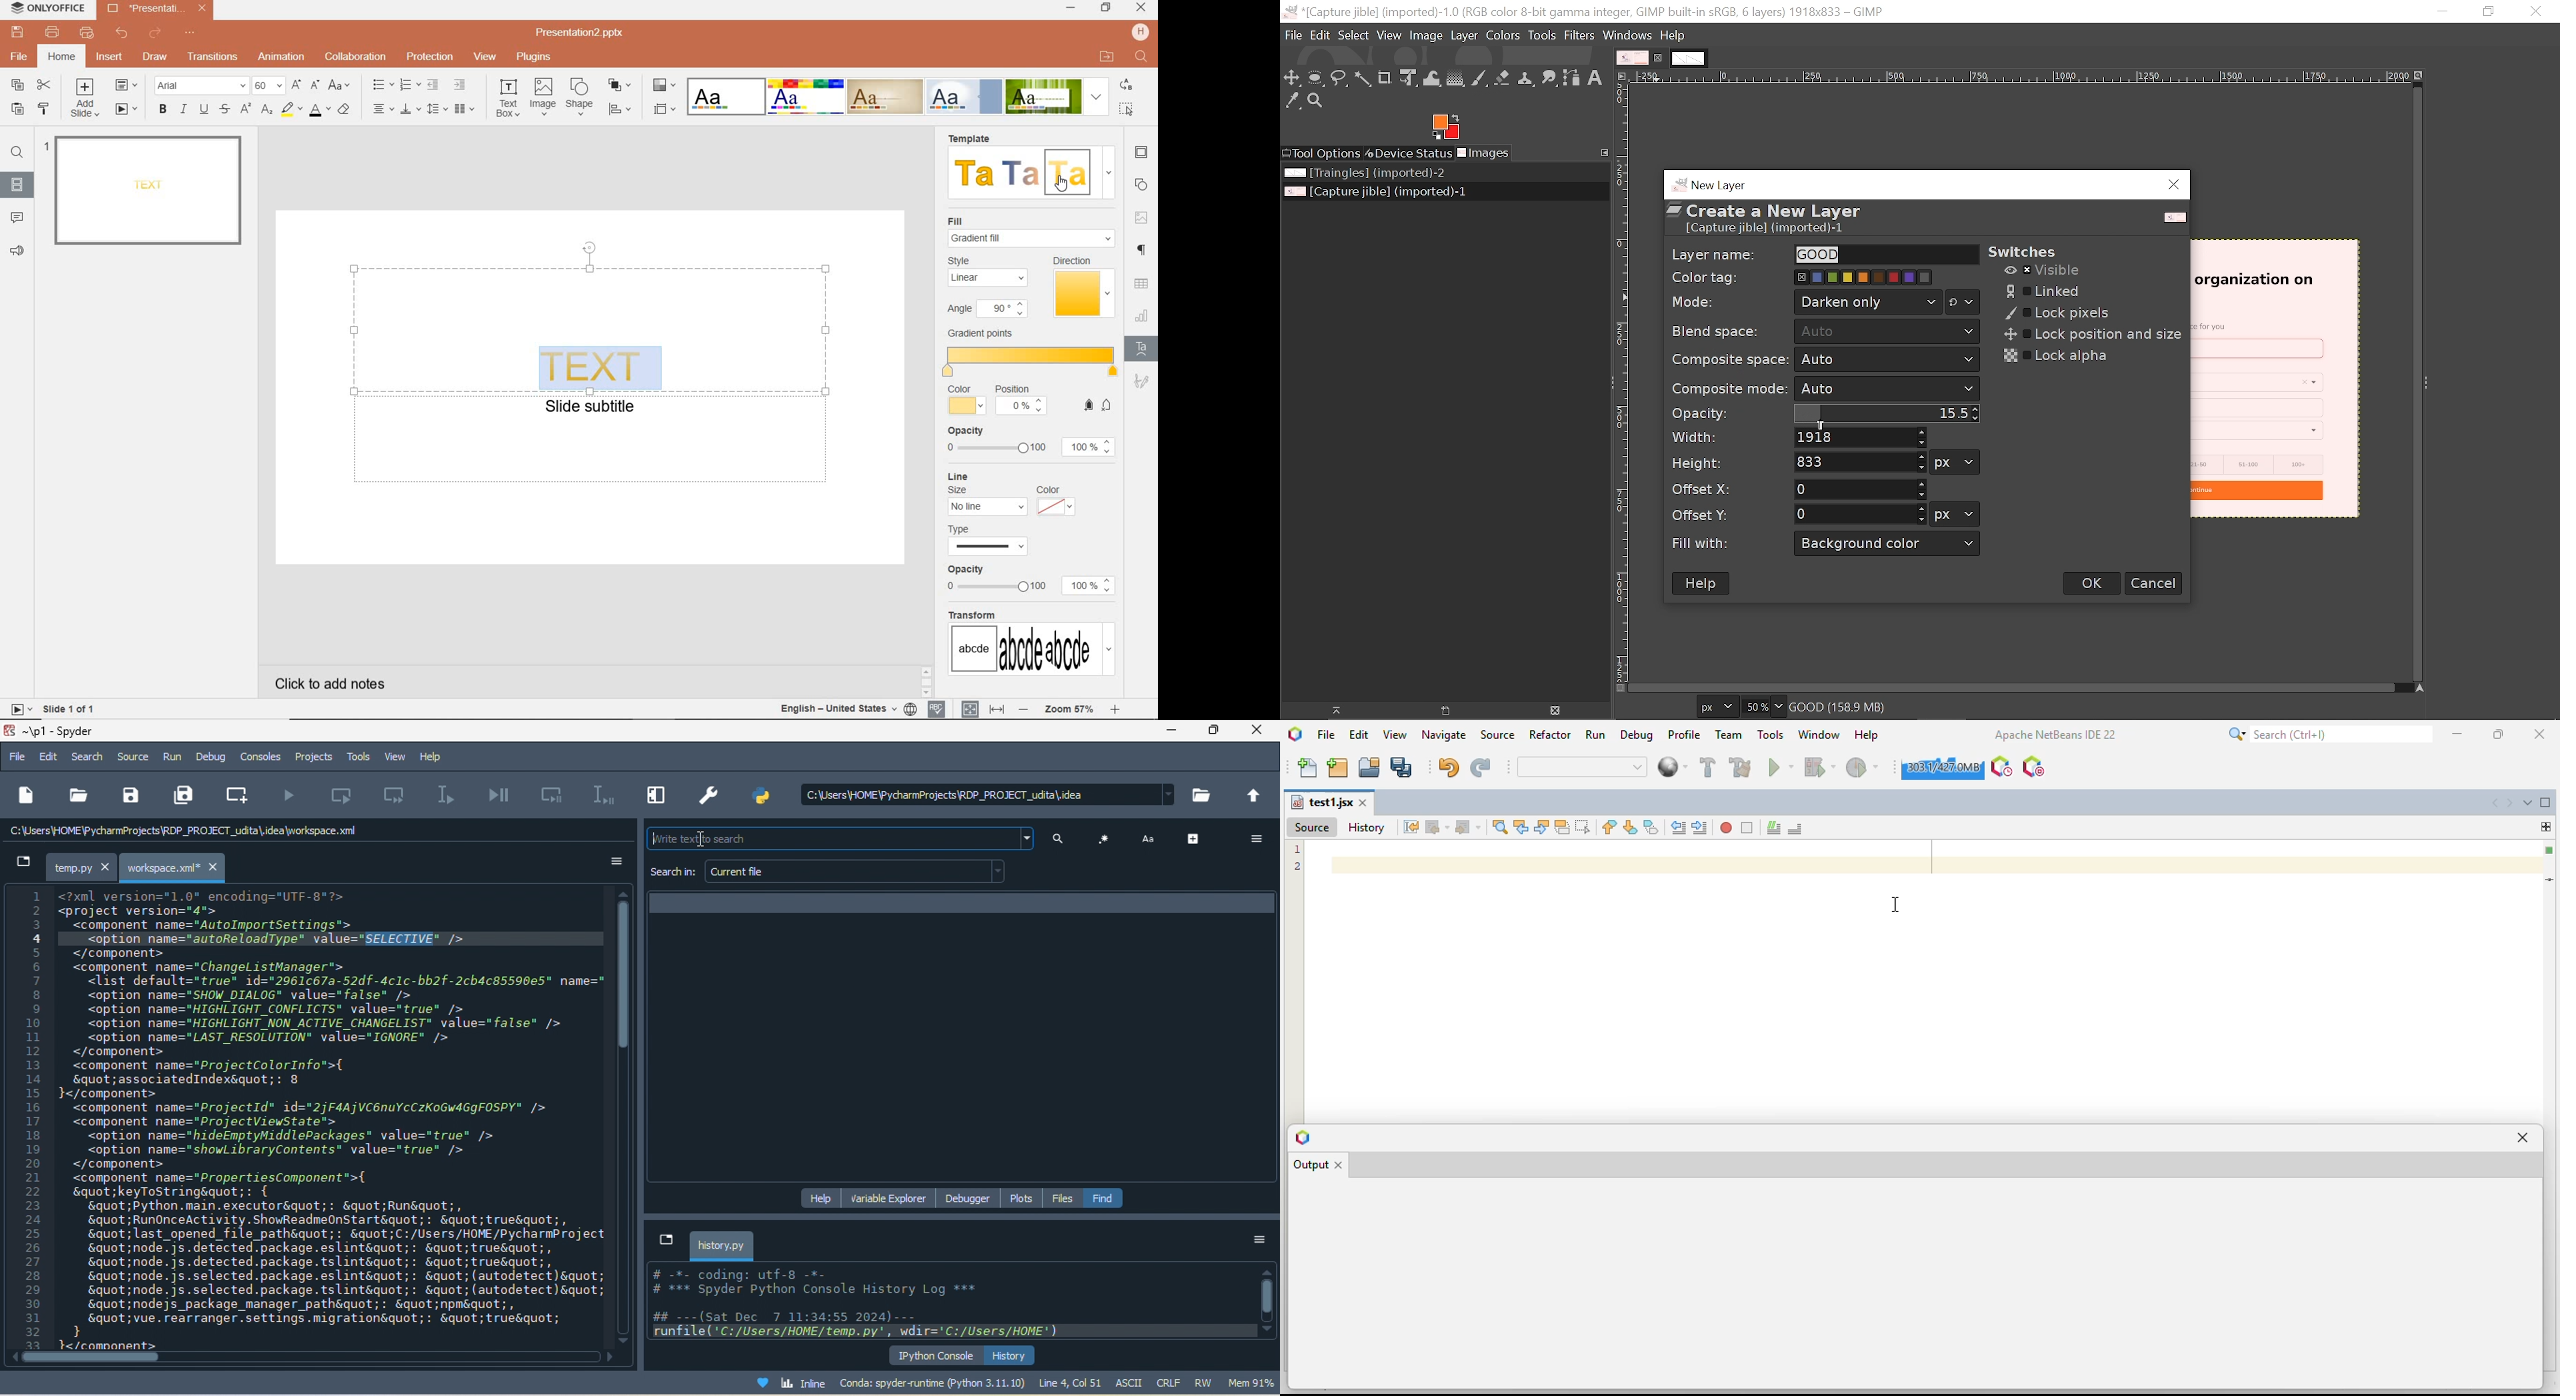 This screenshot has width=2576, height=1400. What do you see at coordinates (466, 108) in the screenshot?
I see `insert columns` at bounding box center [466, 108].